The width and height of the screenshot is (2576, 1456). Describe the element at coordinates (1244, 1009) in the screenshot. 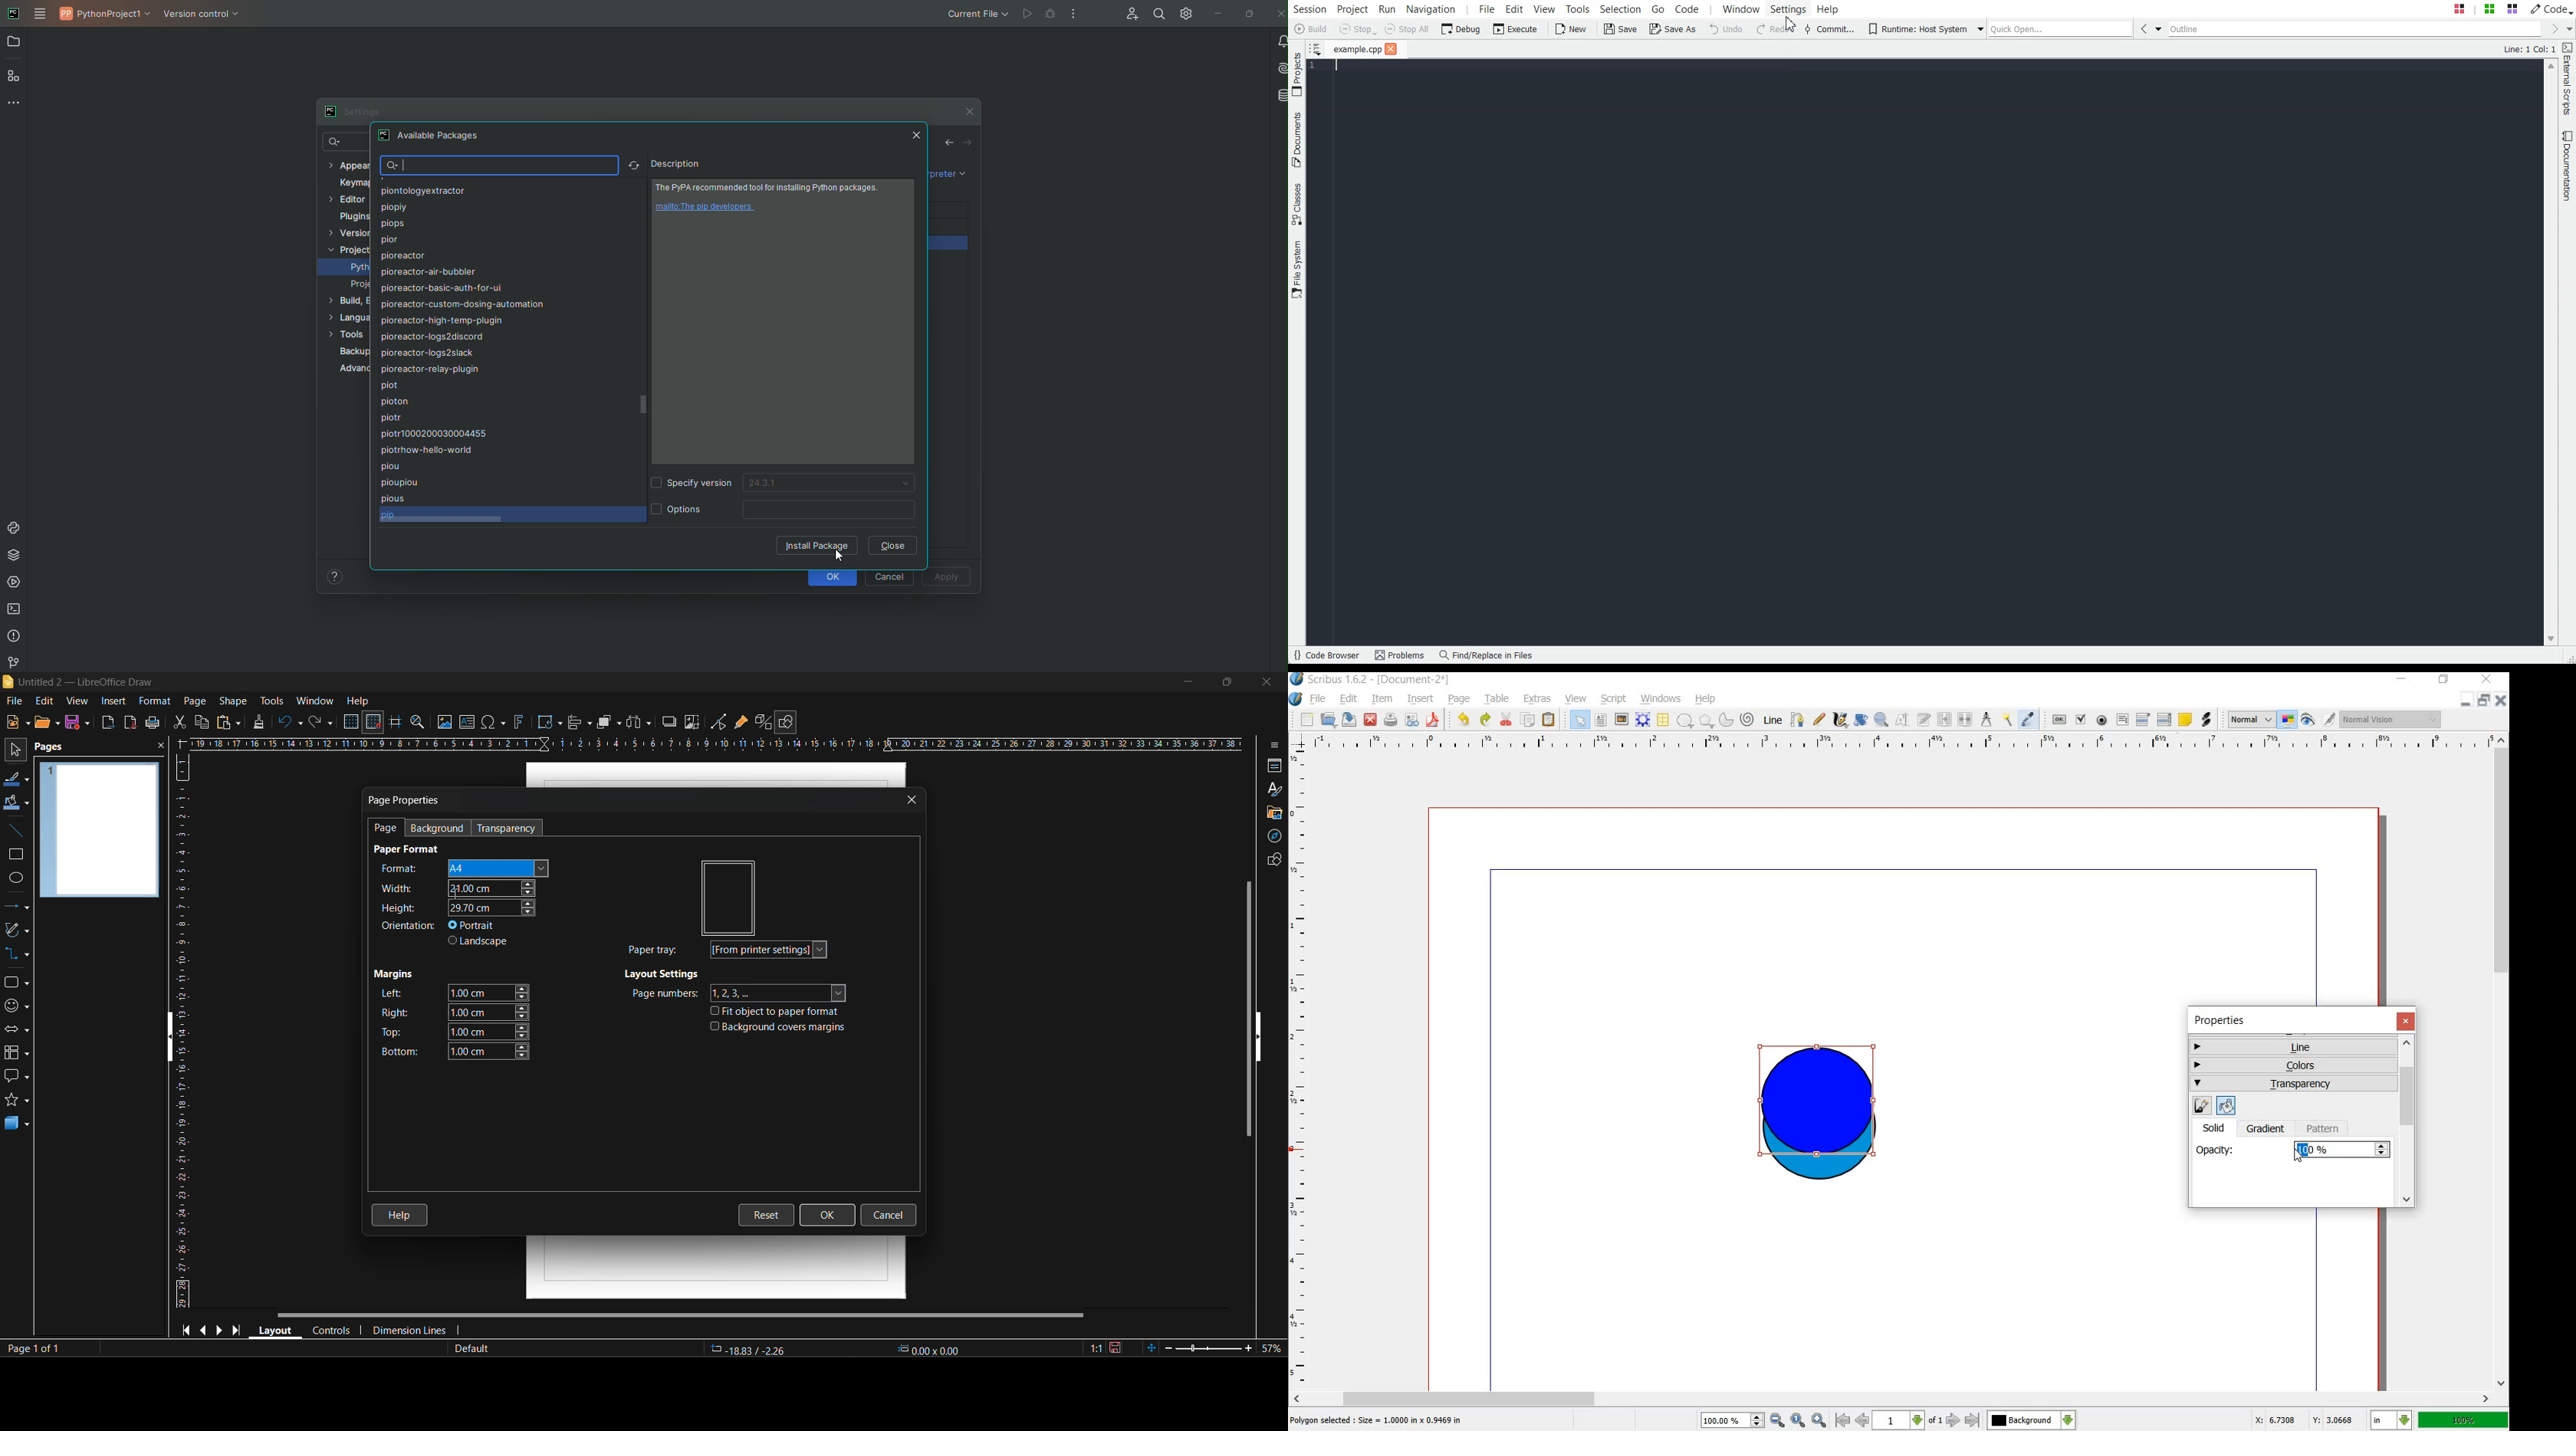

I see `vertical scroll bar` at that location.